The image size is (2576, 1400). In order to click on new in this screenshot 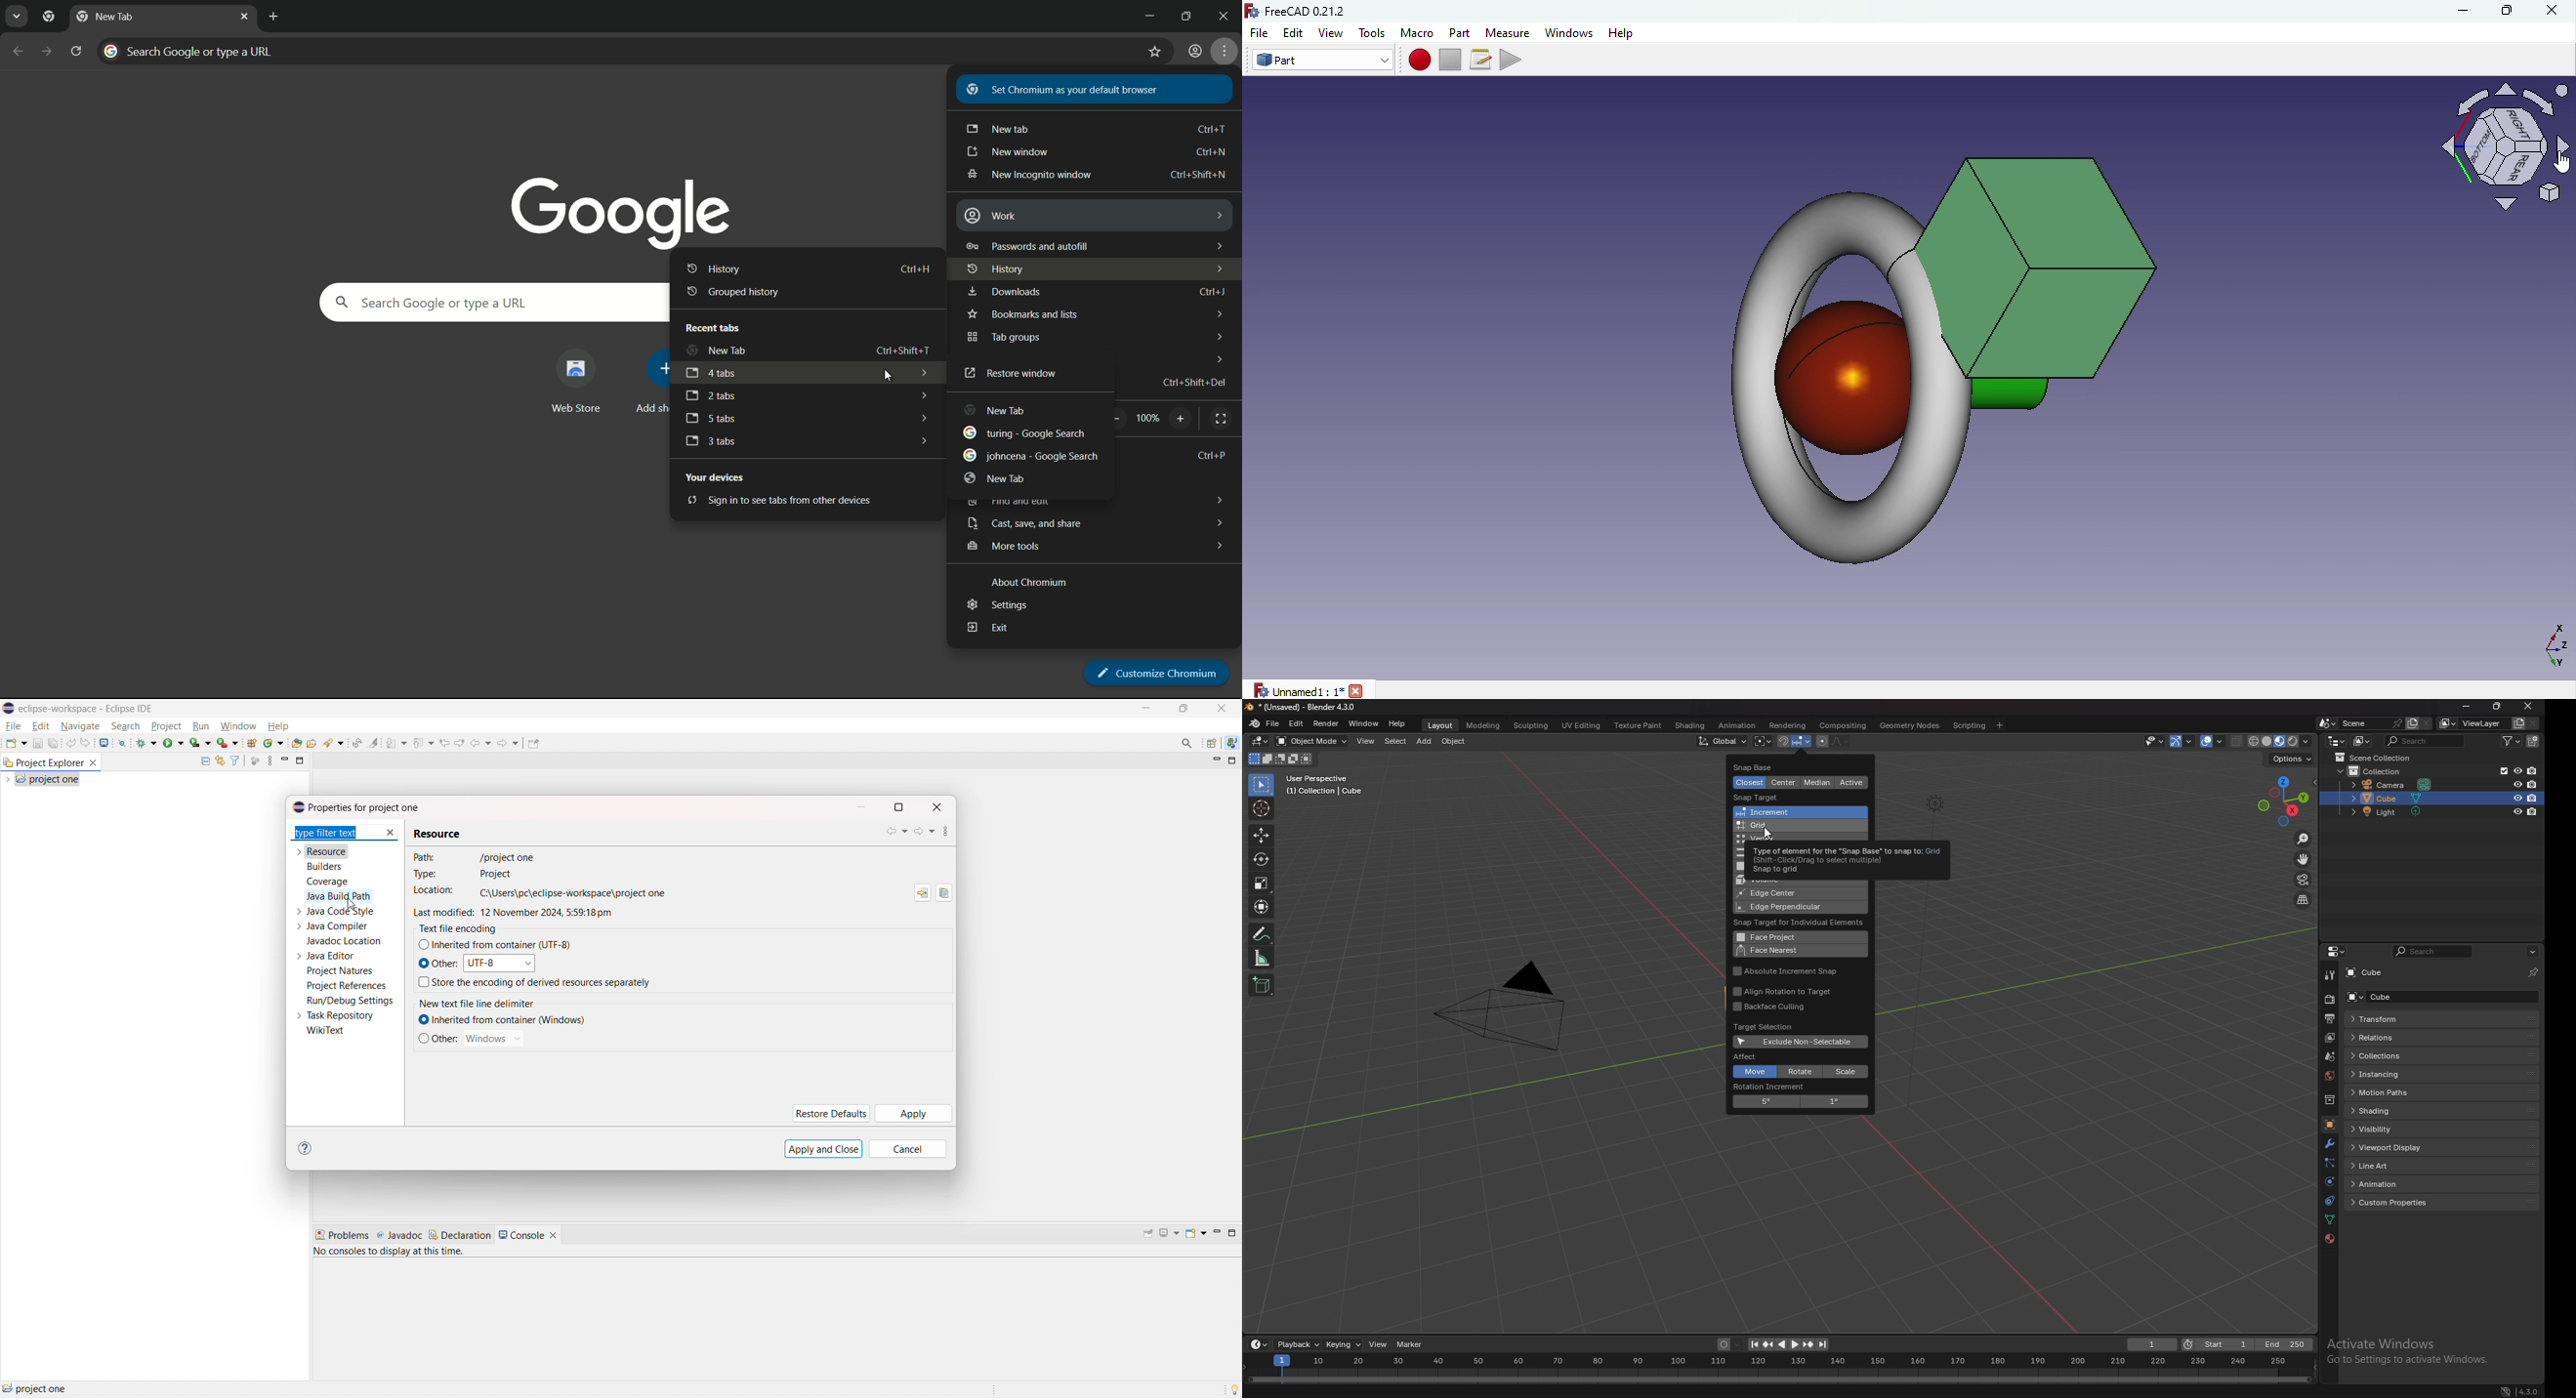, I will do `click(16, 742)`.